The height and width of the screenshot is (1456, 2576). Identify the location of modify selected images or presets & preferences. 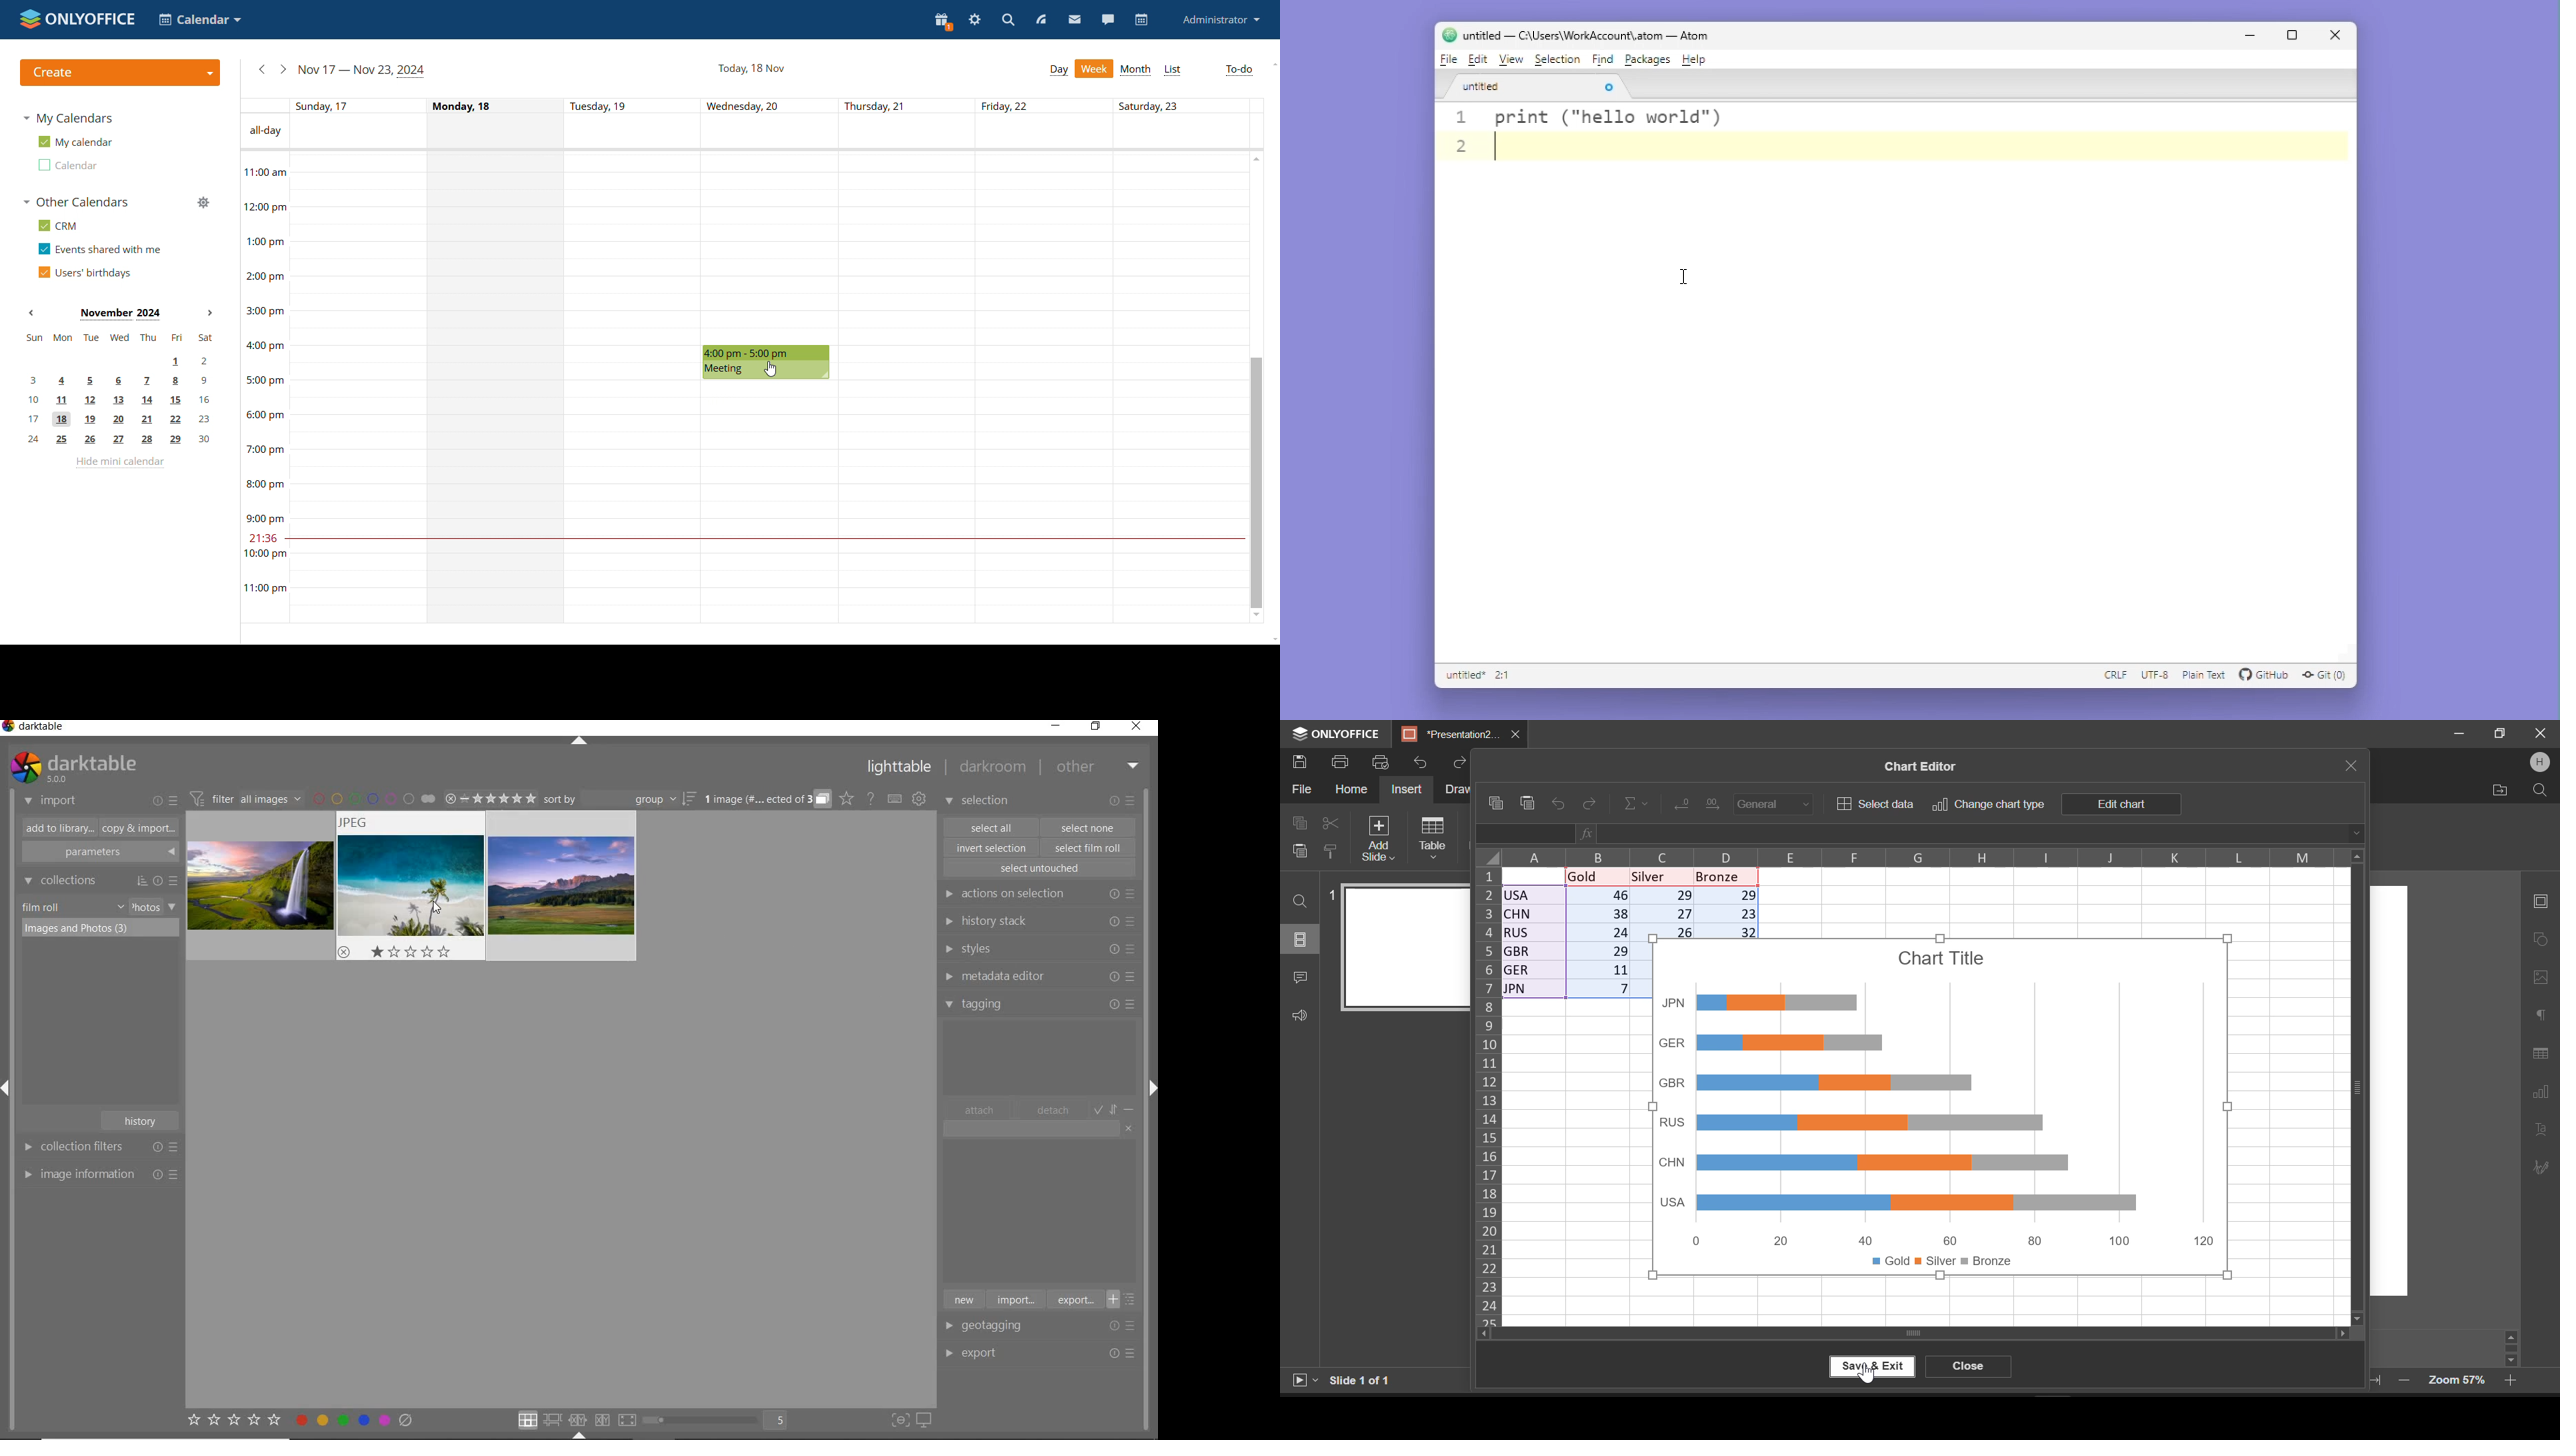
(1125, 801).